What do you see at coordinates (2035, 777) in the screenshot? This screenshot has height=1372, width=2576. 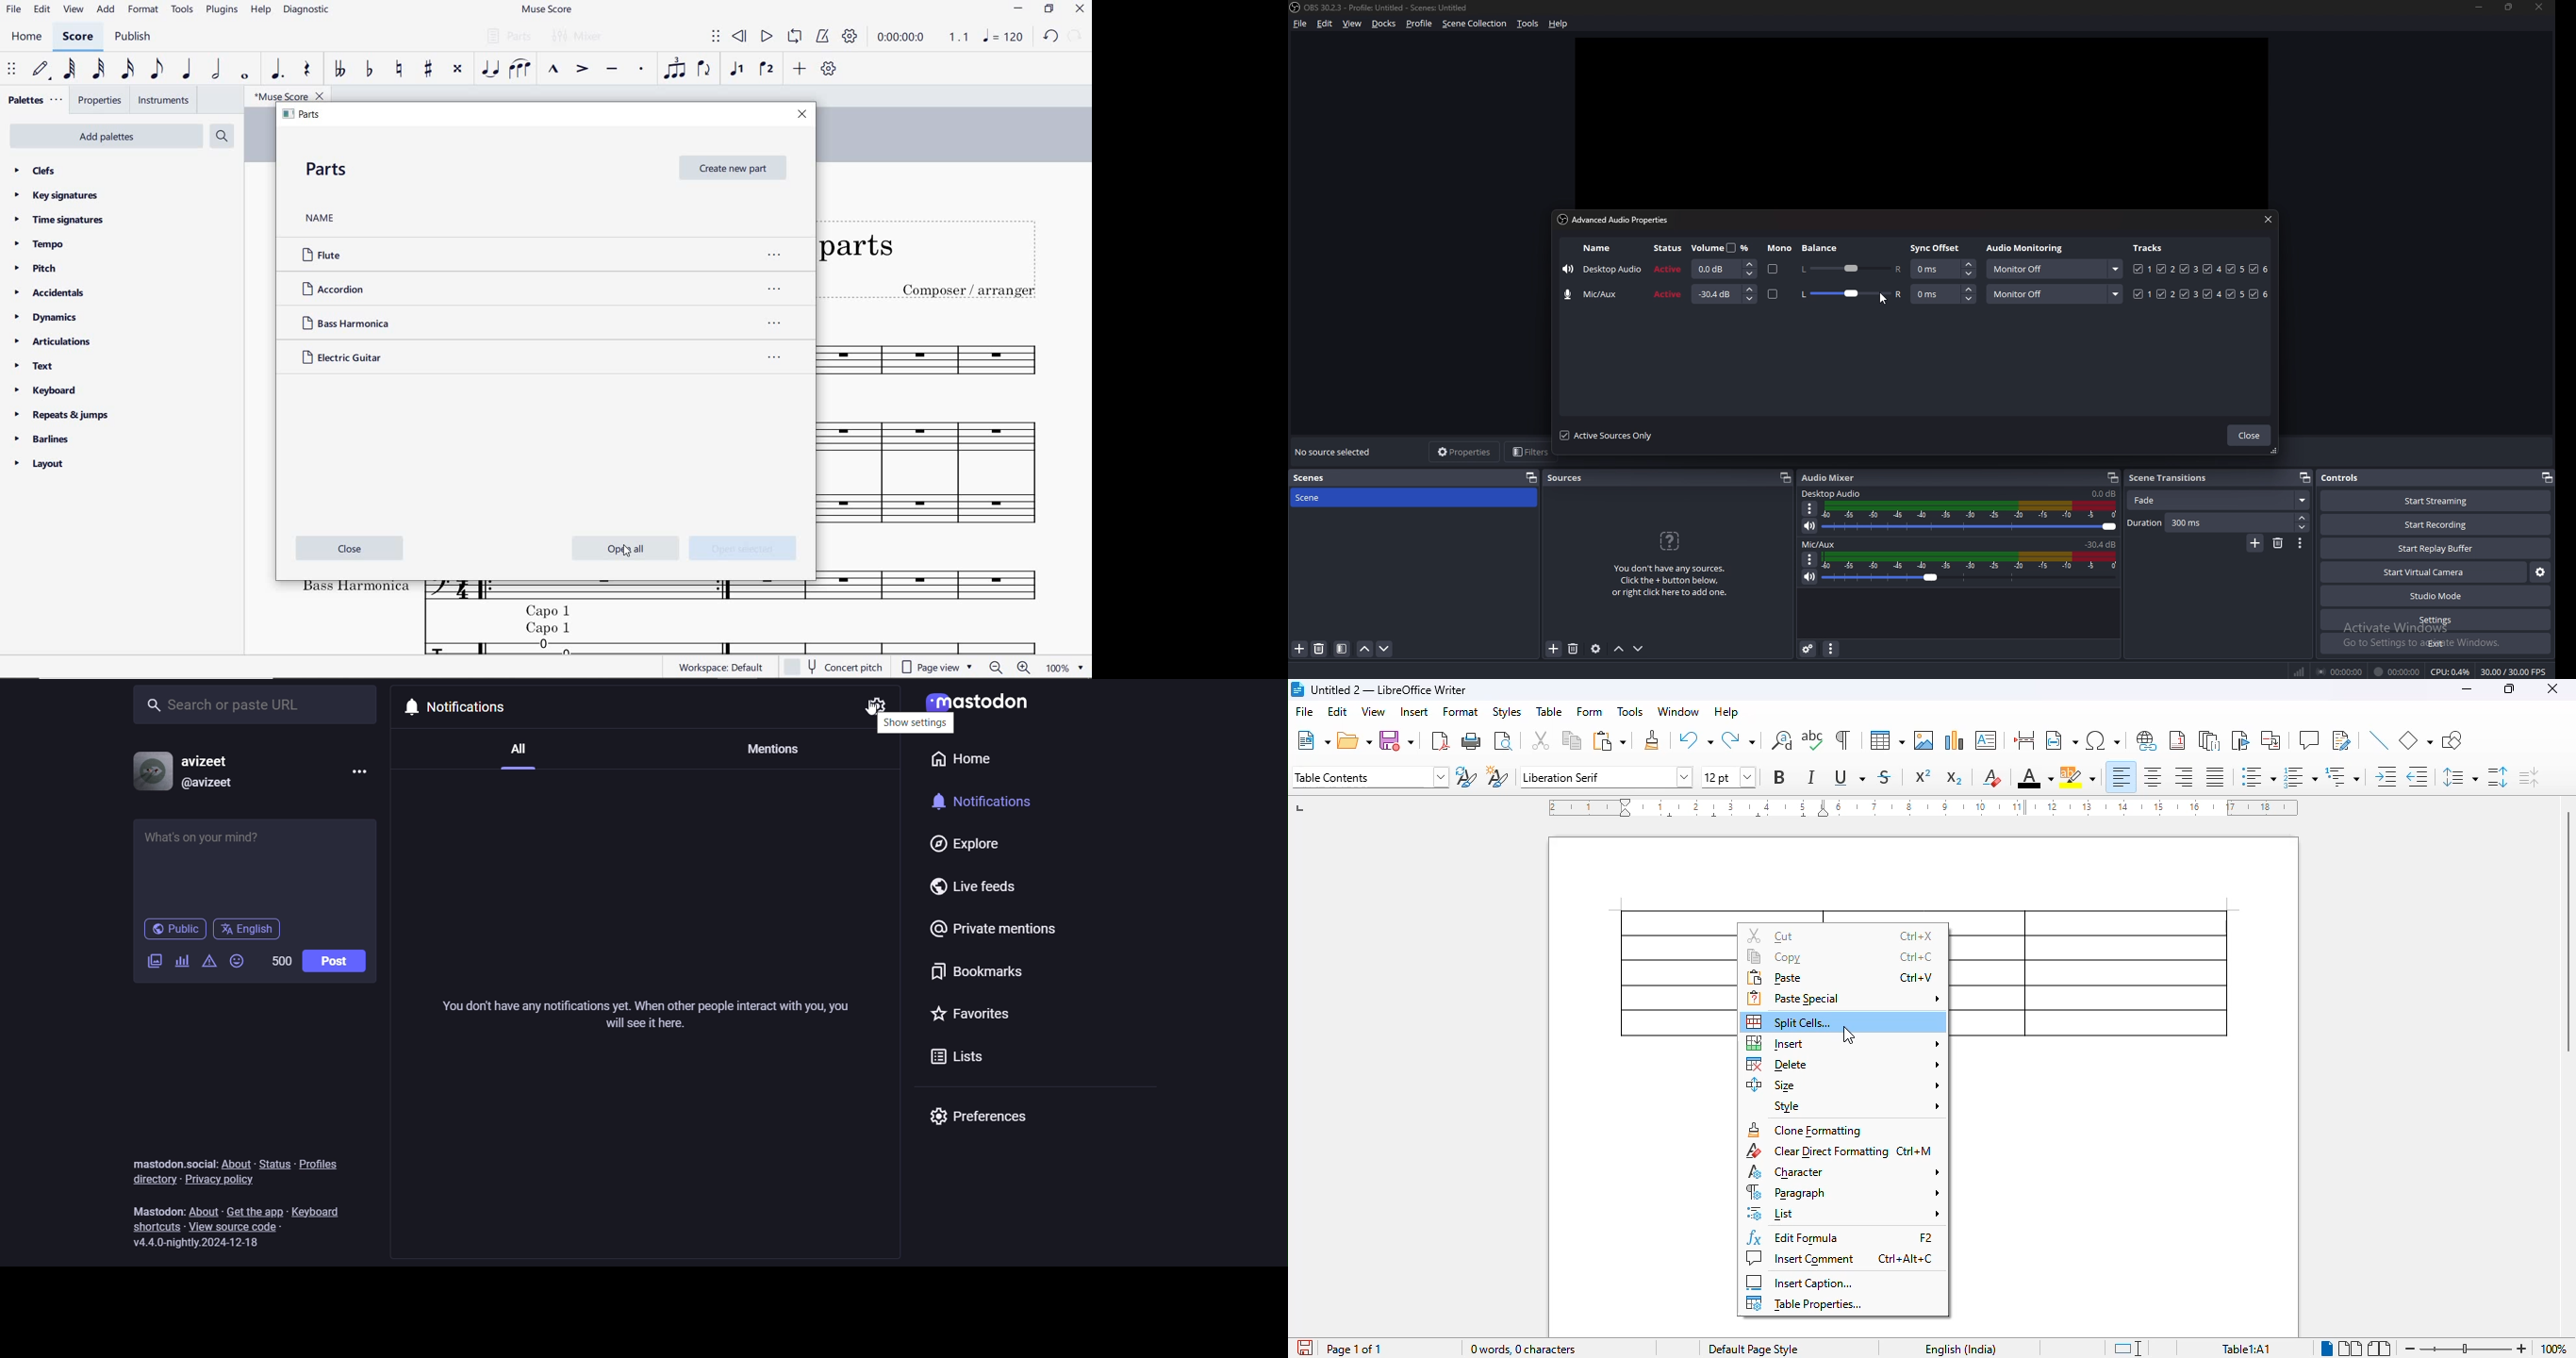 I see `font color` at bounding box center [2035, 777].